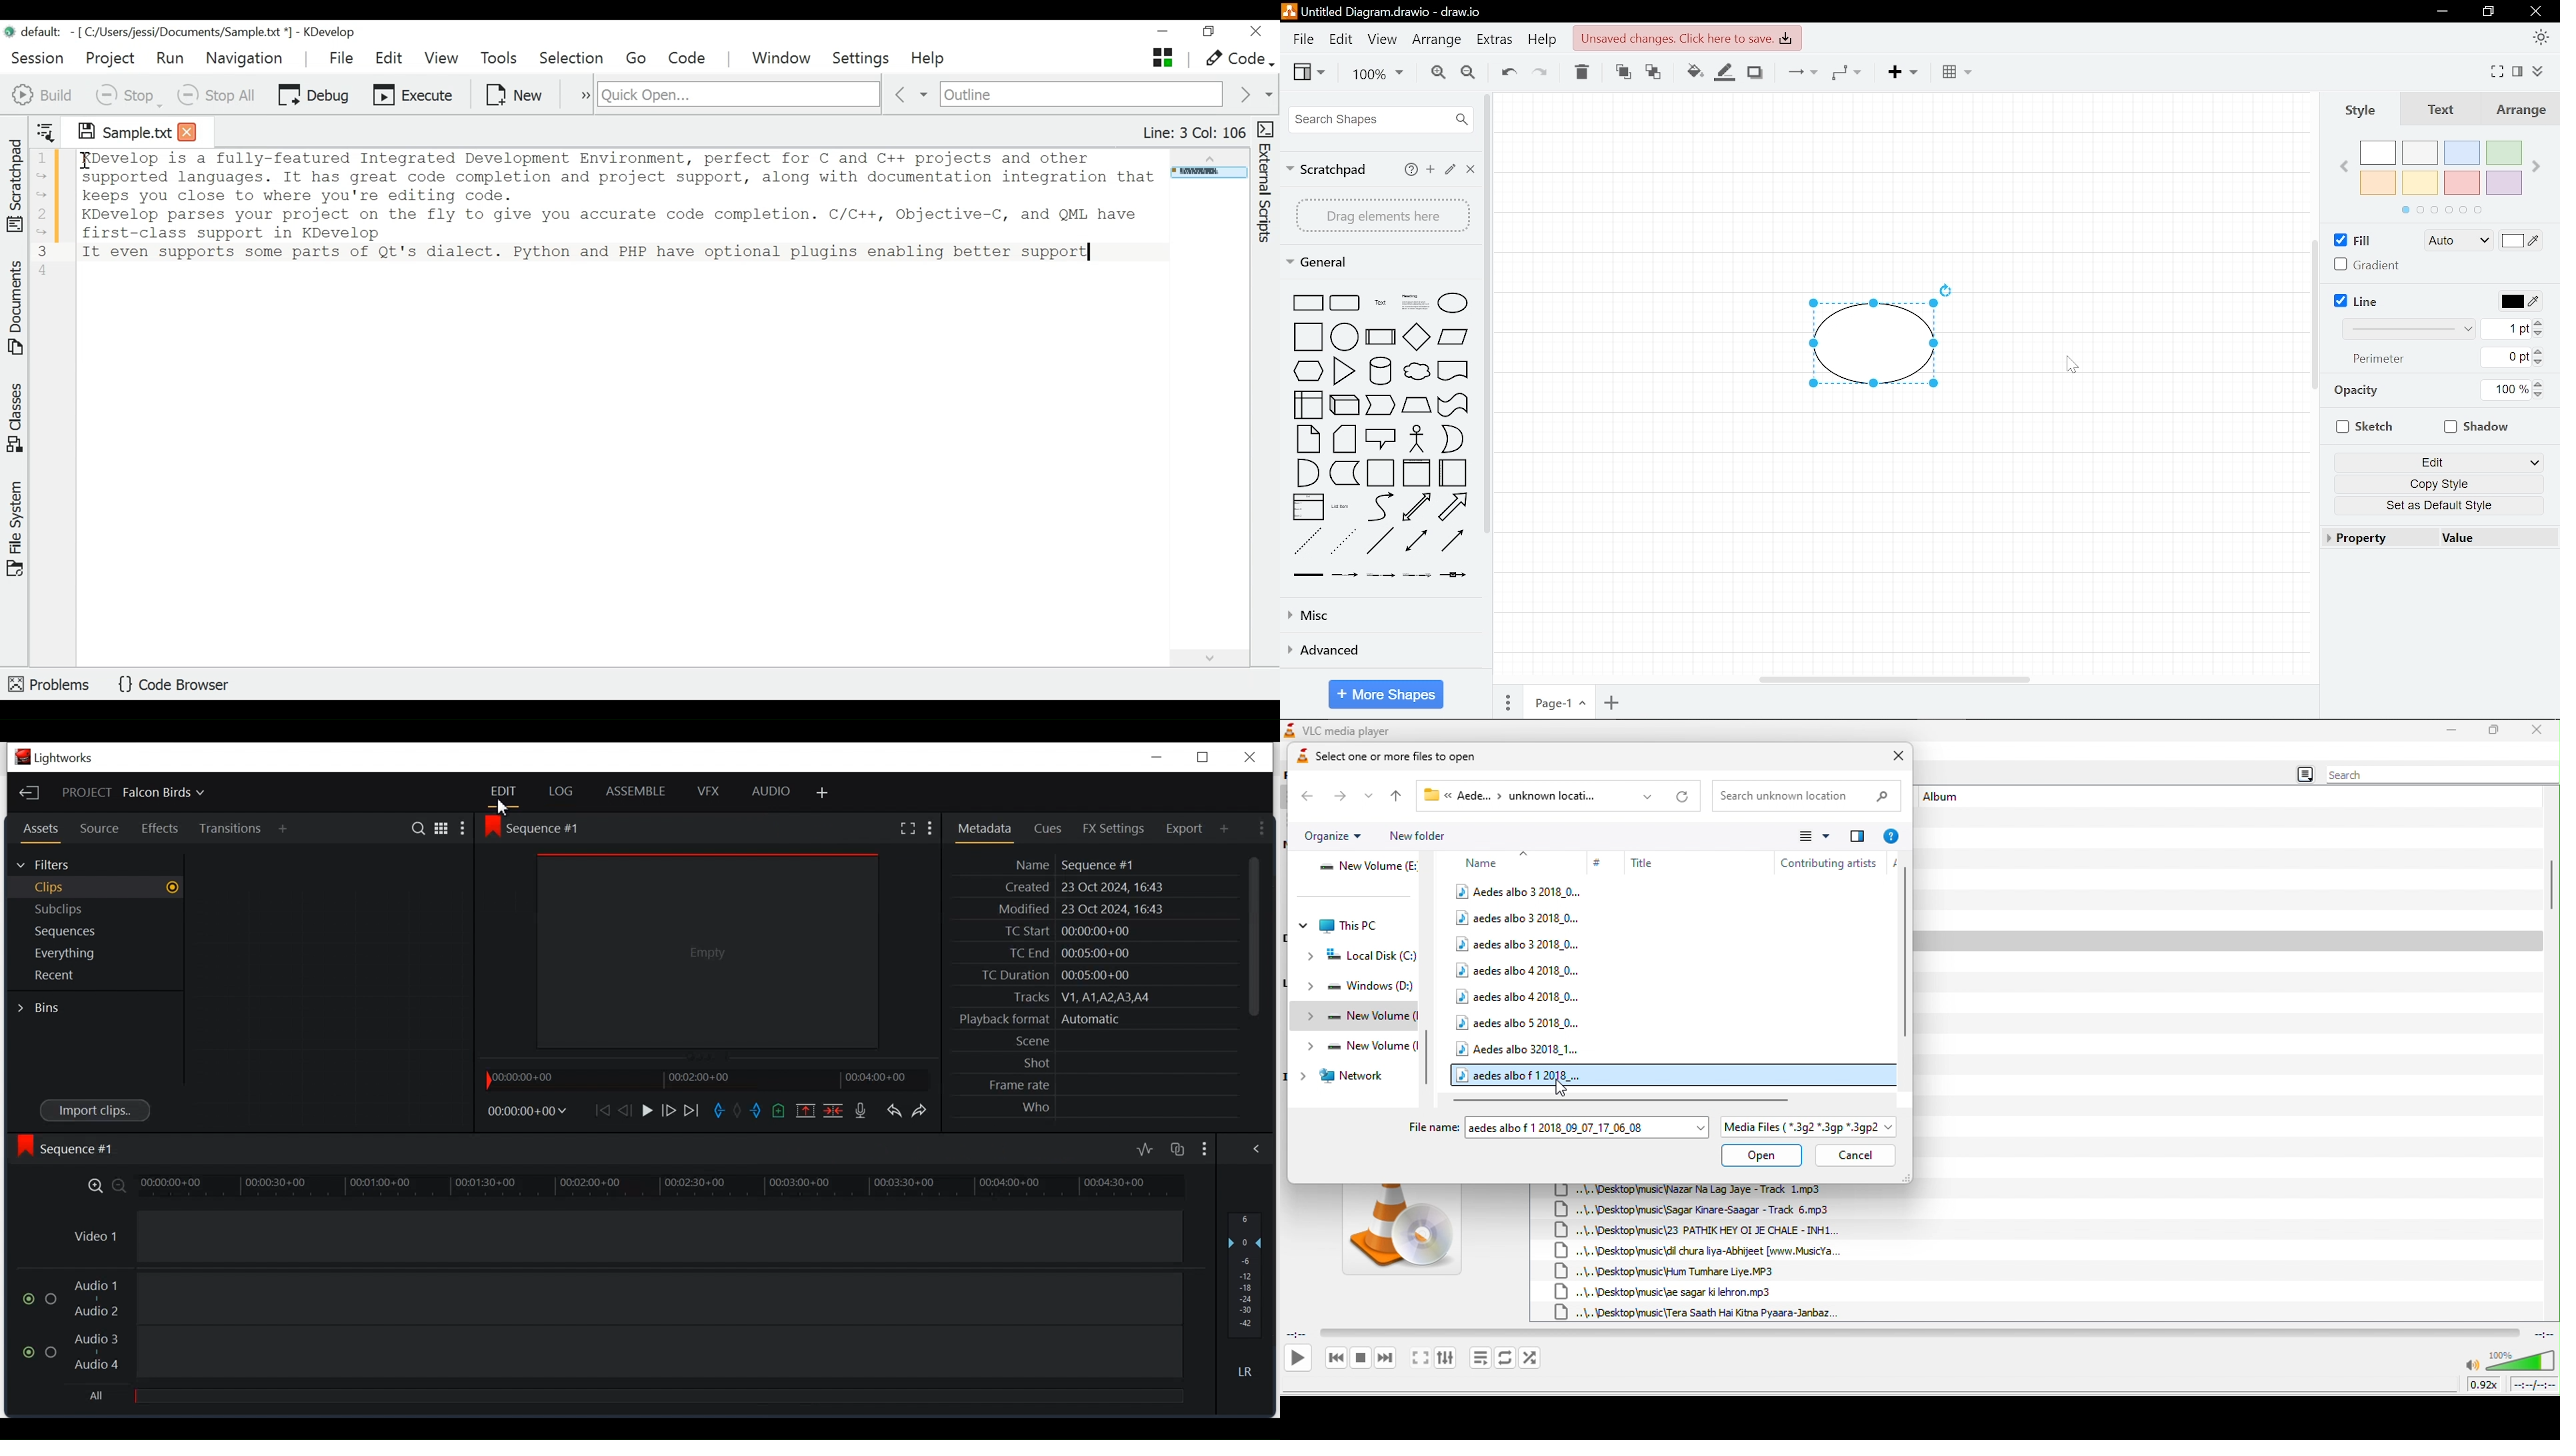  What do you see at coordinates (1027, 1085) in the screenshot?
I see `tents
0+00
Frame rate` at bounding box center [1027, 1085].